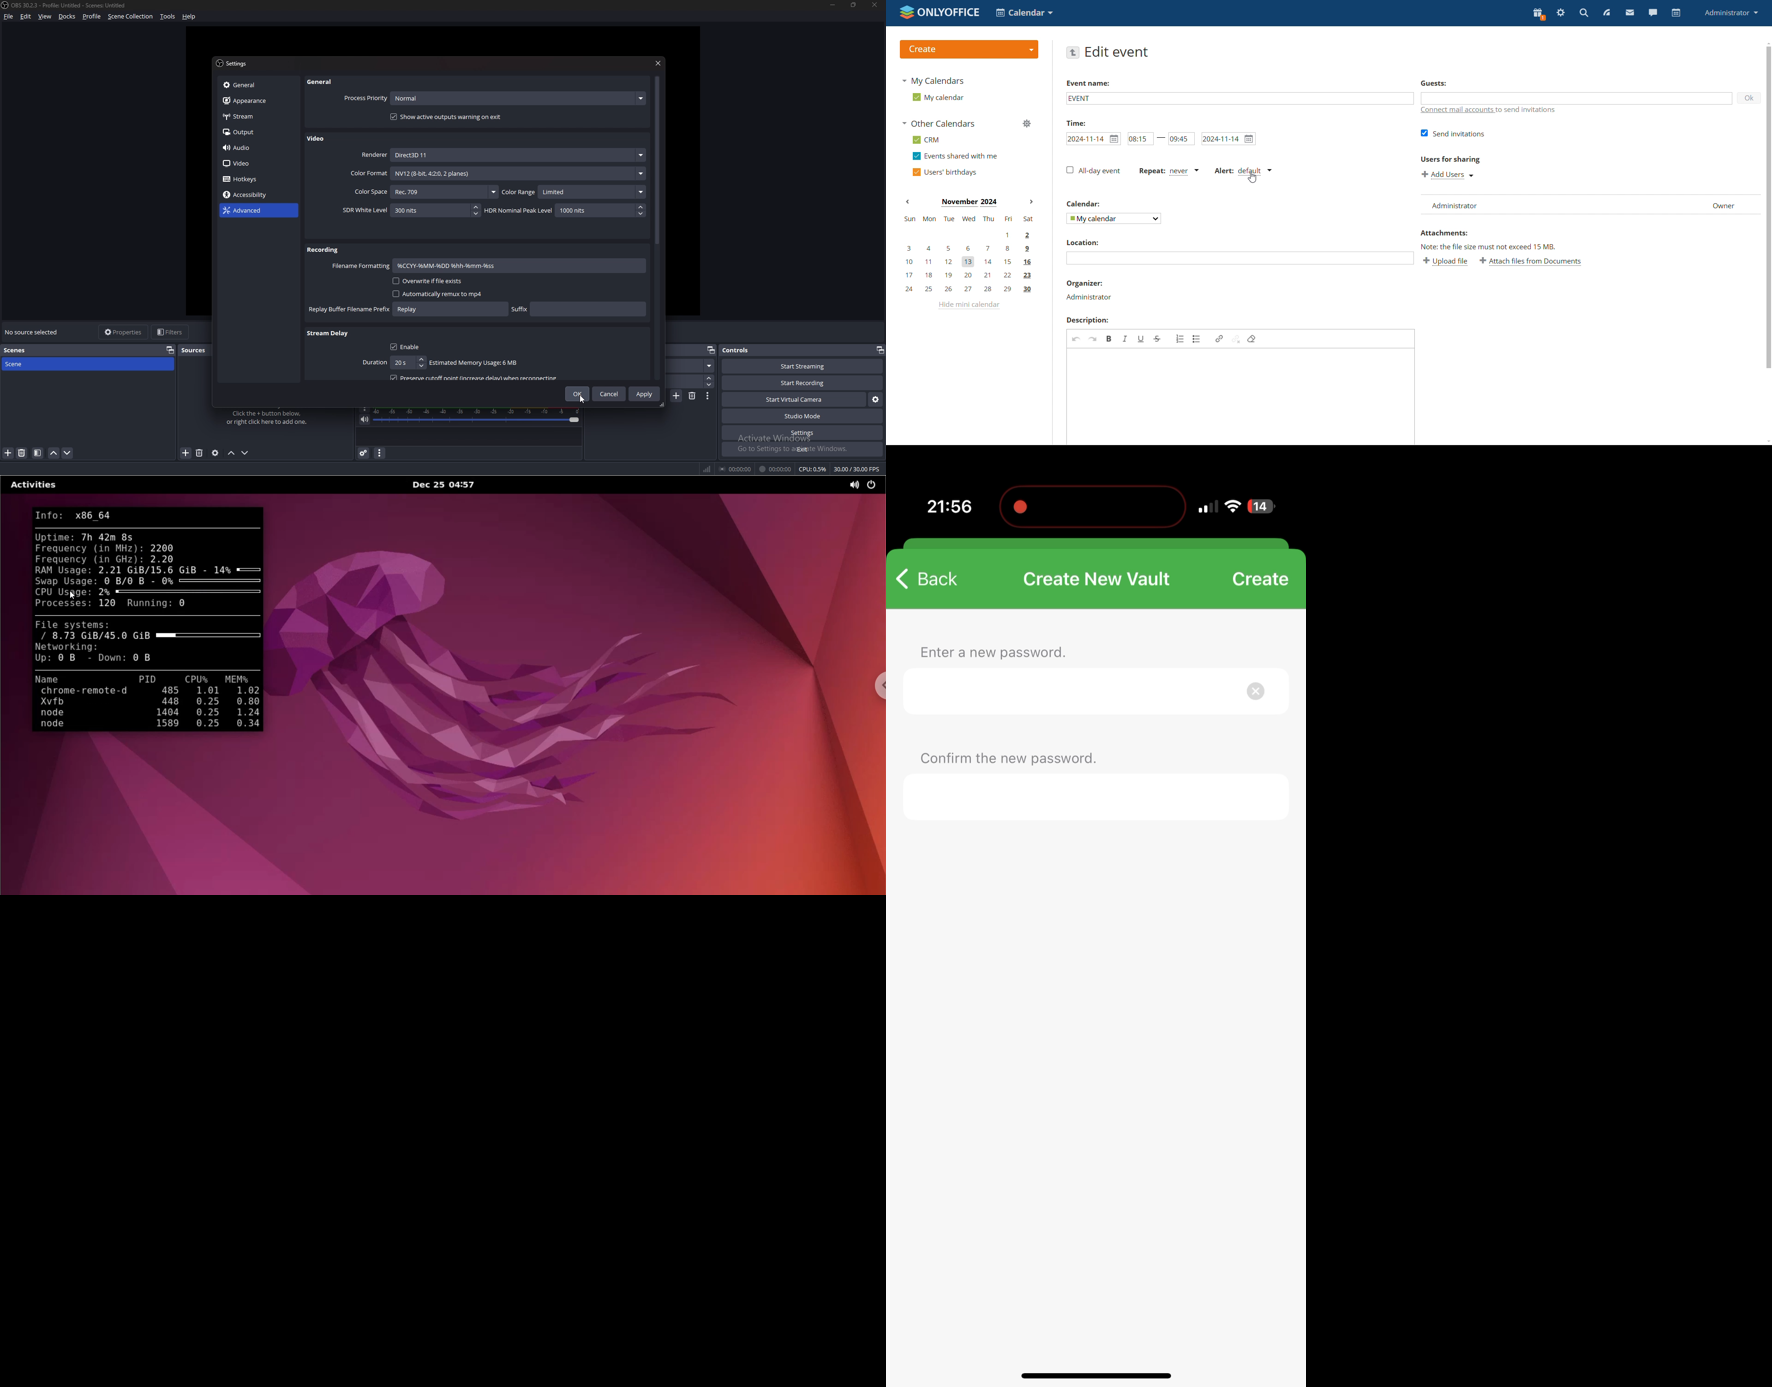 The width and height of the screenshot is (1792, 1400). Describe the element at coordinates (254, 211) in the screenshot. I see `Advanced` at that location.